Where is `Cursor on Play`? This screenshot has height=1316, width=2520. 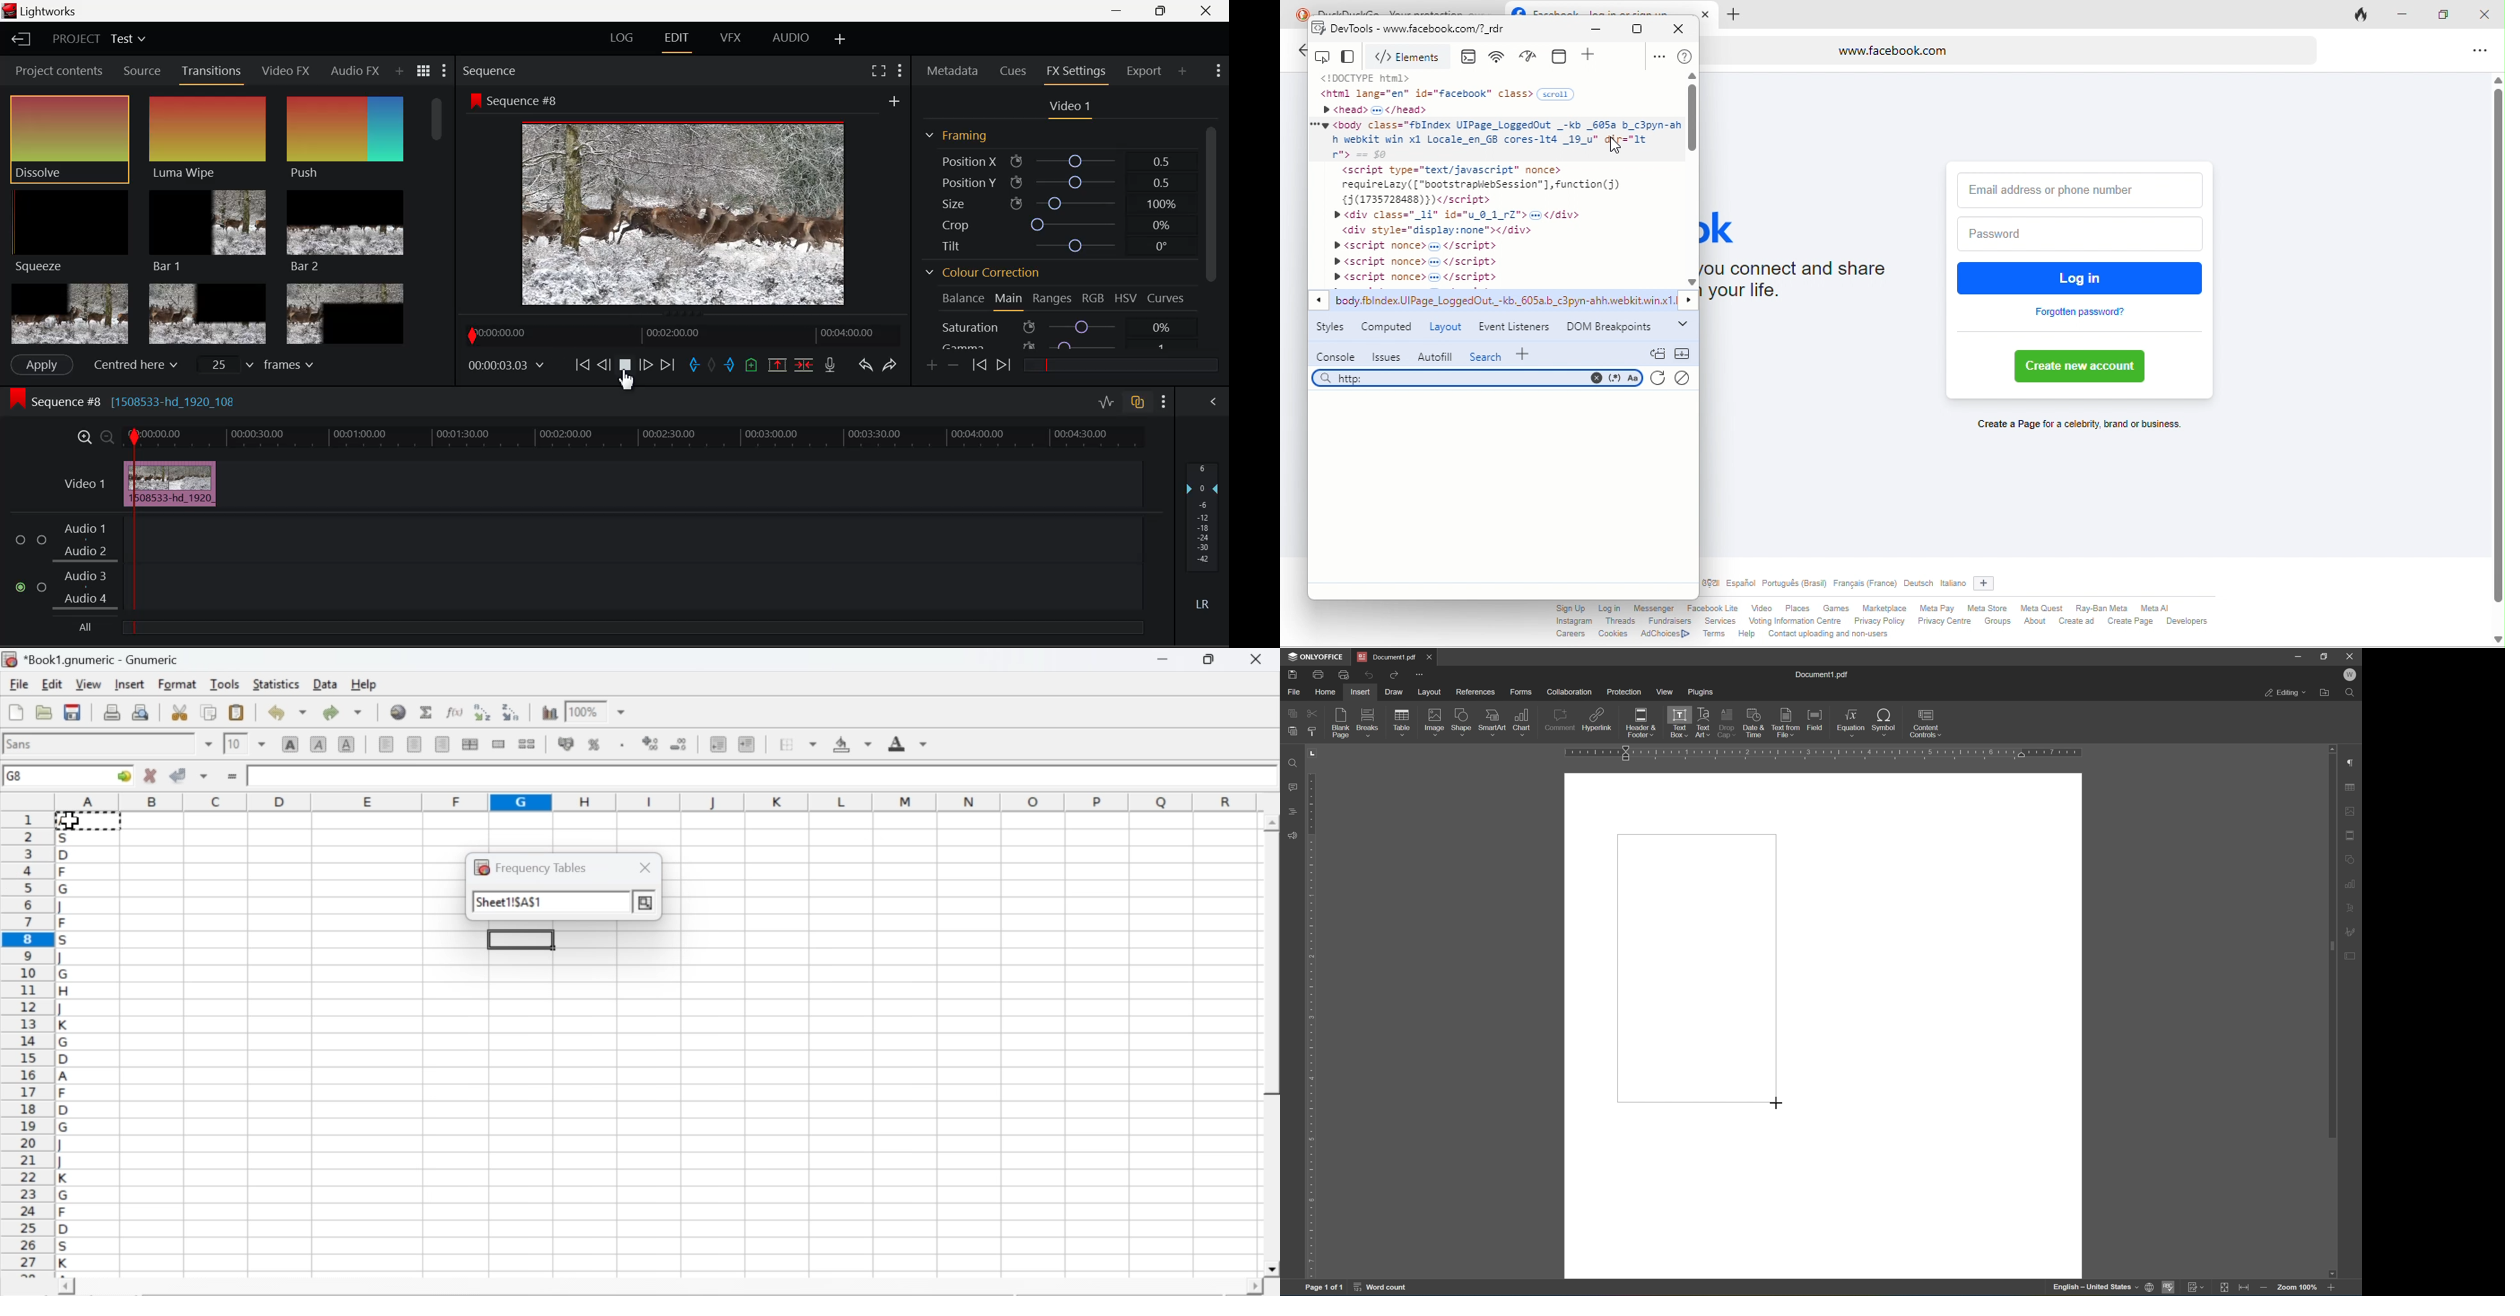
Cursor on Play is located at coordinates (625, 368).